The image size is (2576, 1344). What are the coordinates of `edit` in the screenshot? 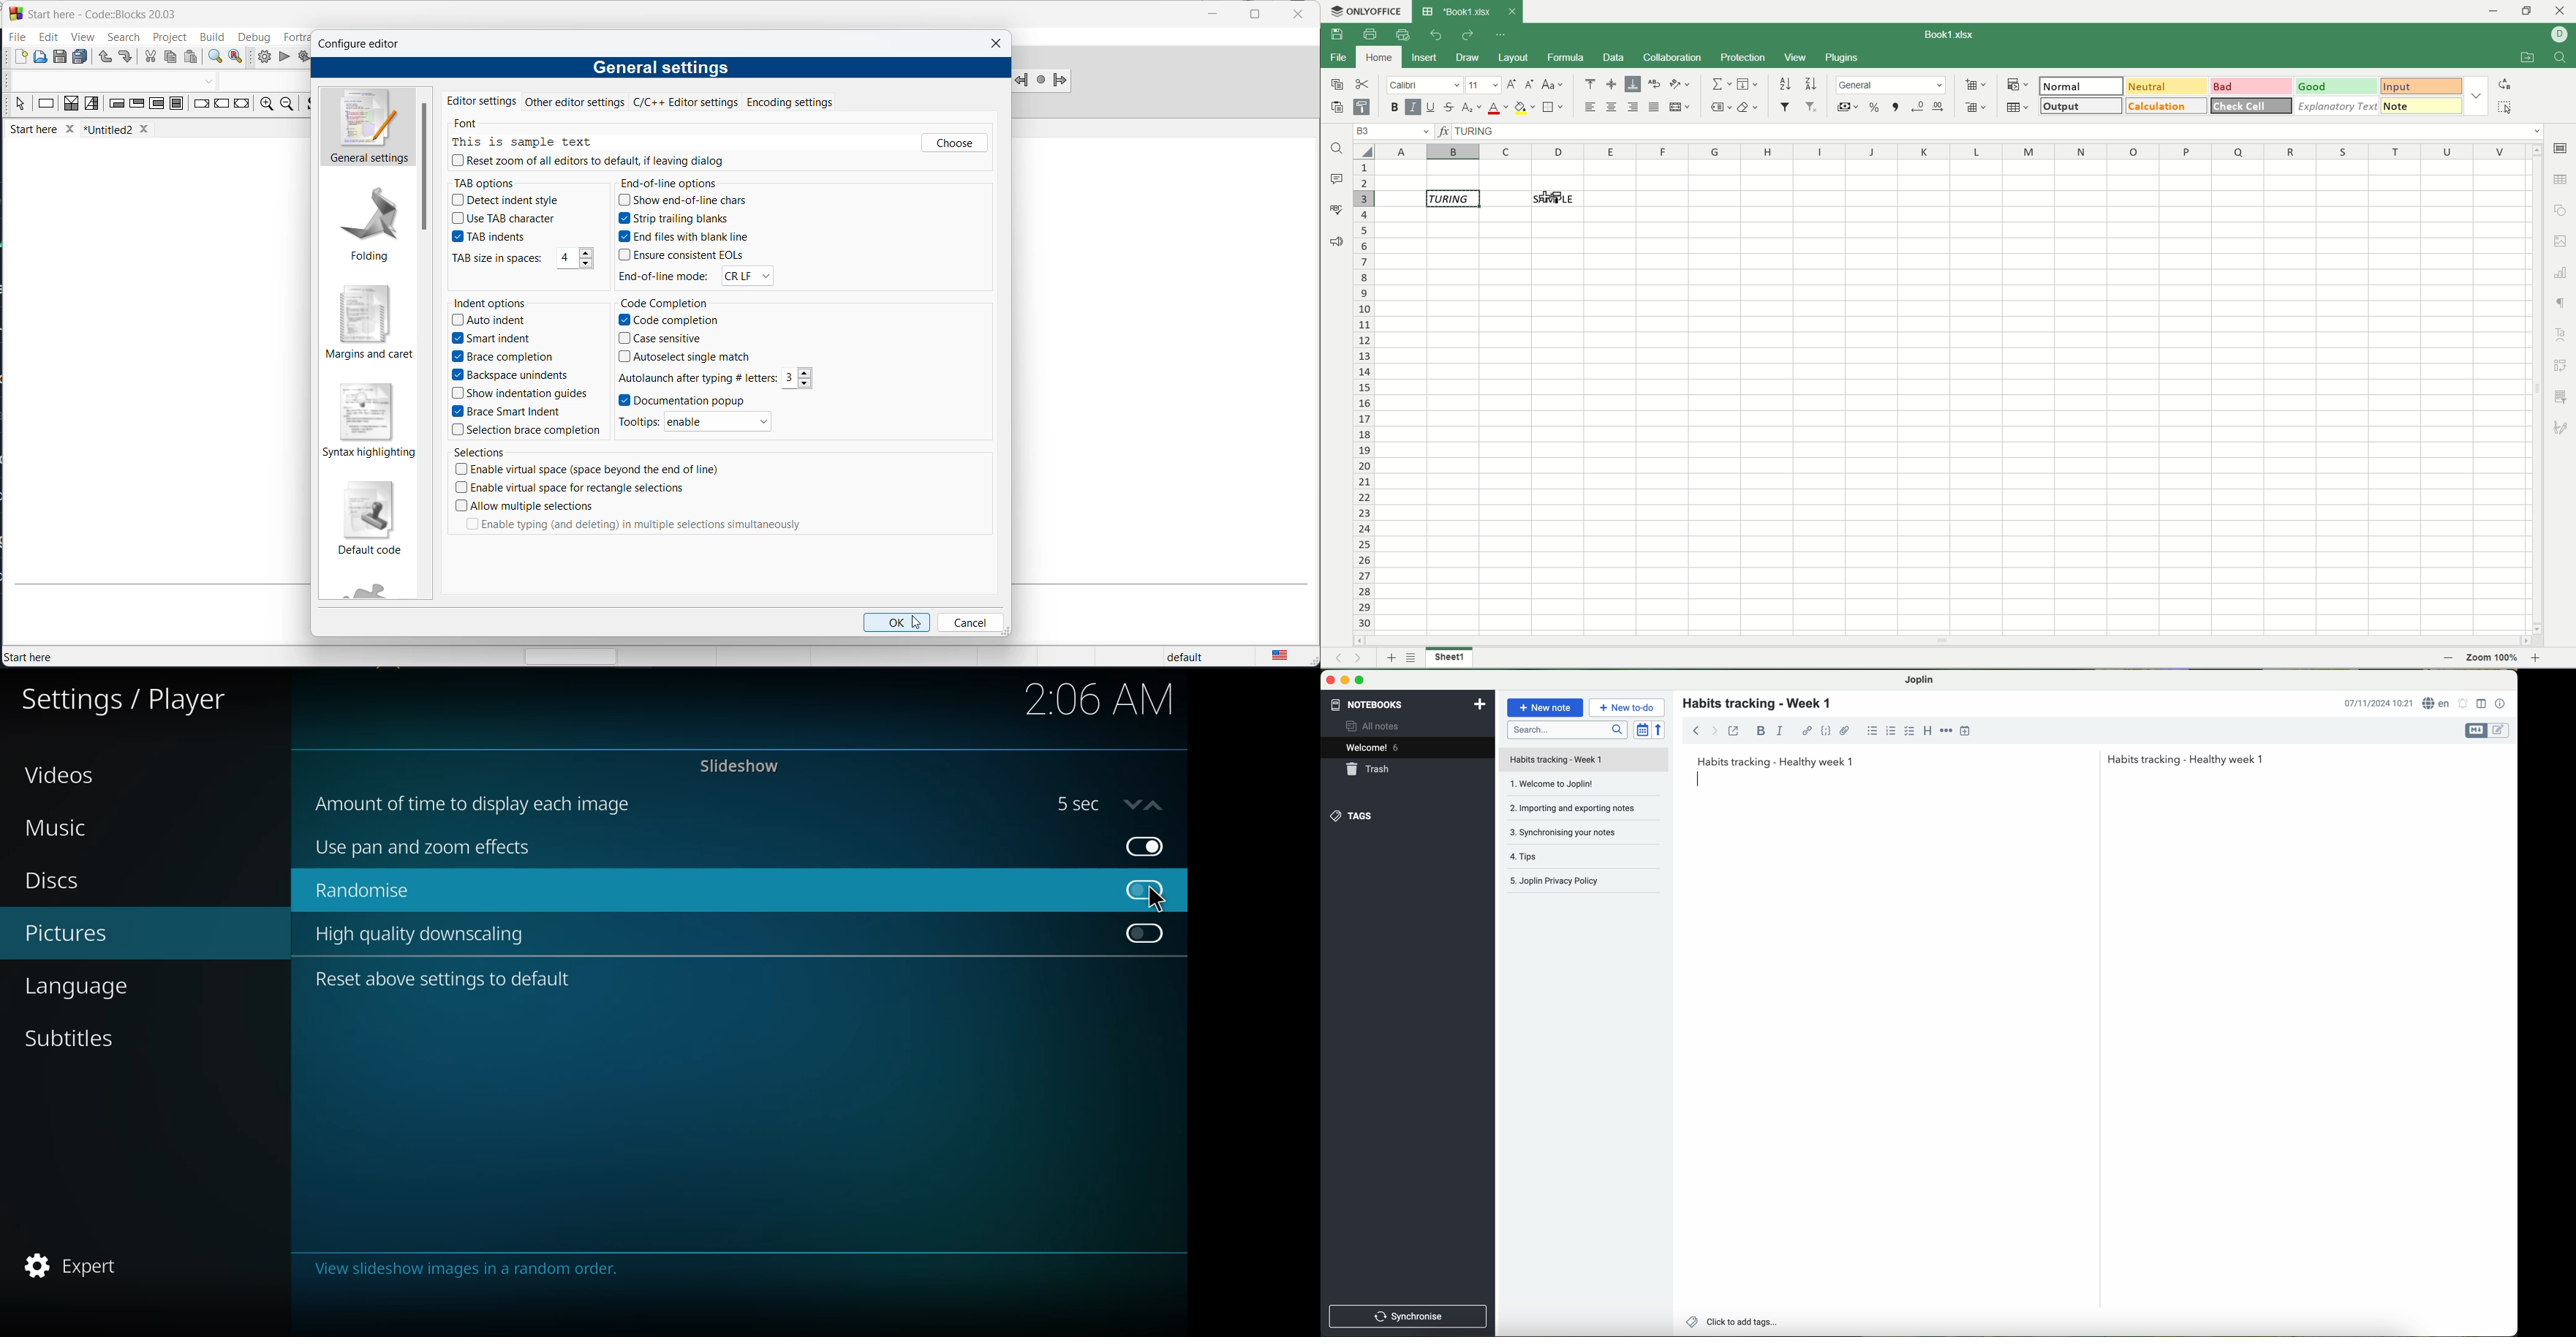 It's located at (48, 37).